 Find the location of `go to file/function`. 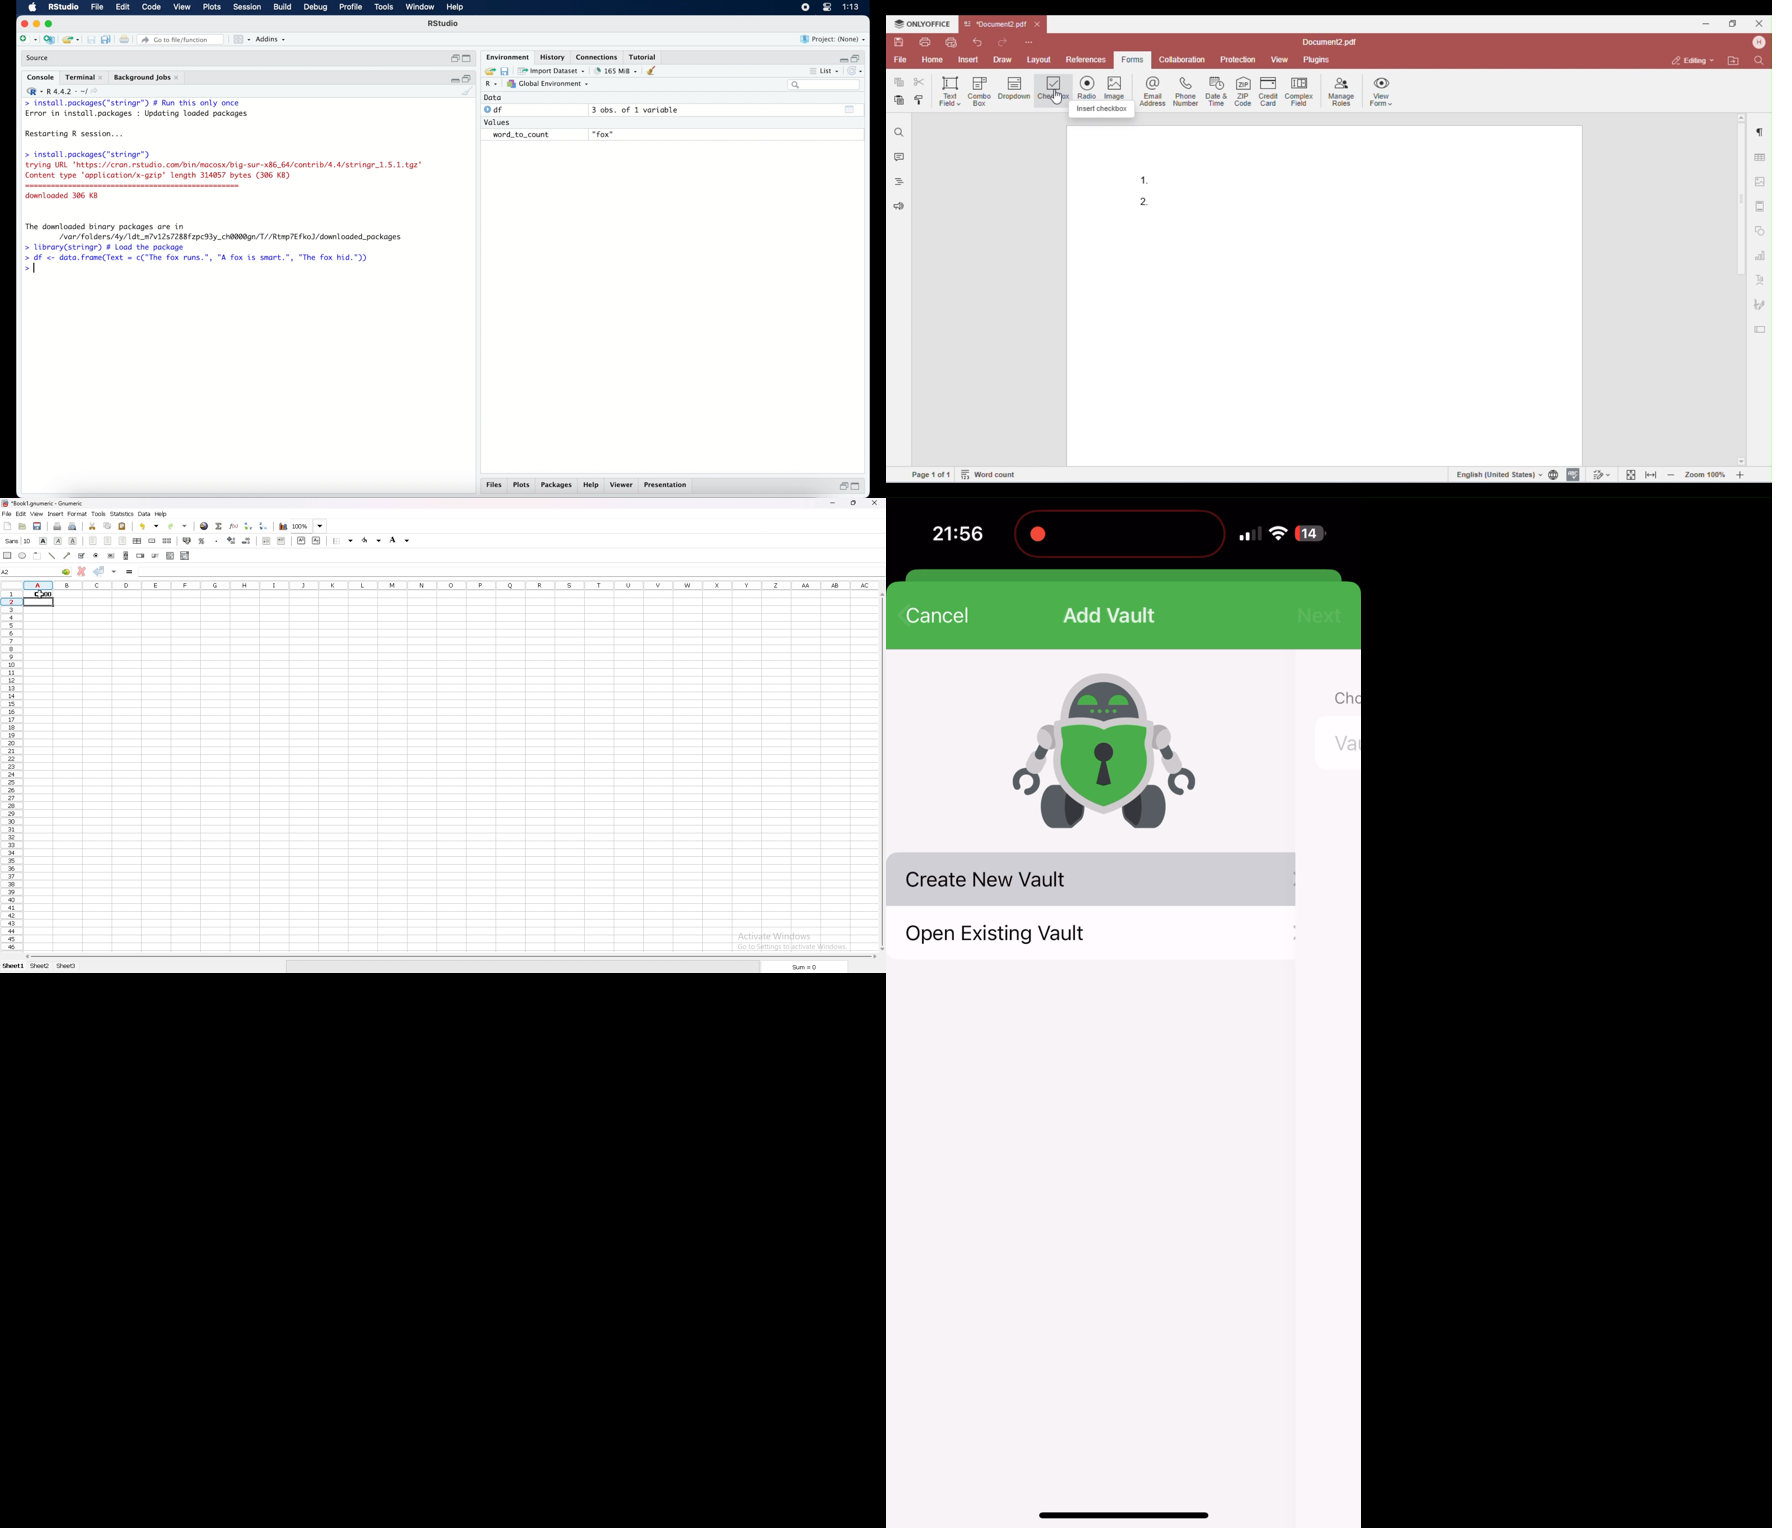

go to file/function is located at coordinates (182, 40).